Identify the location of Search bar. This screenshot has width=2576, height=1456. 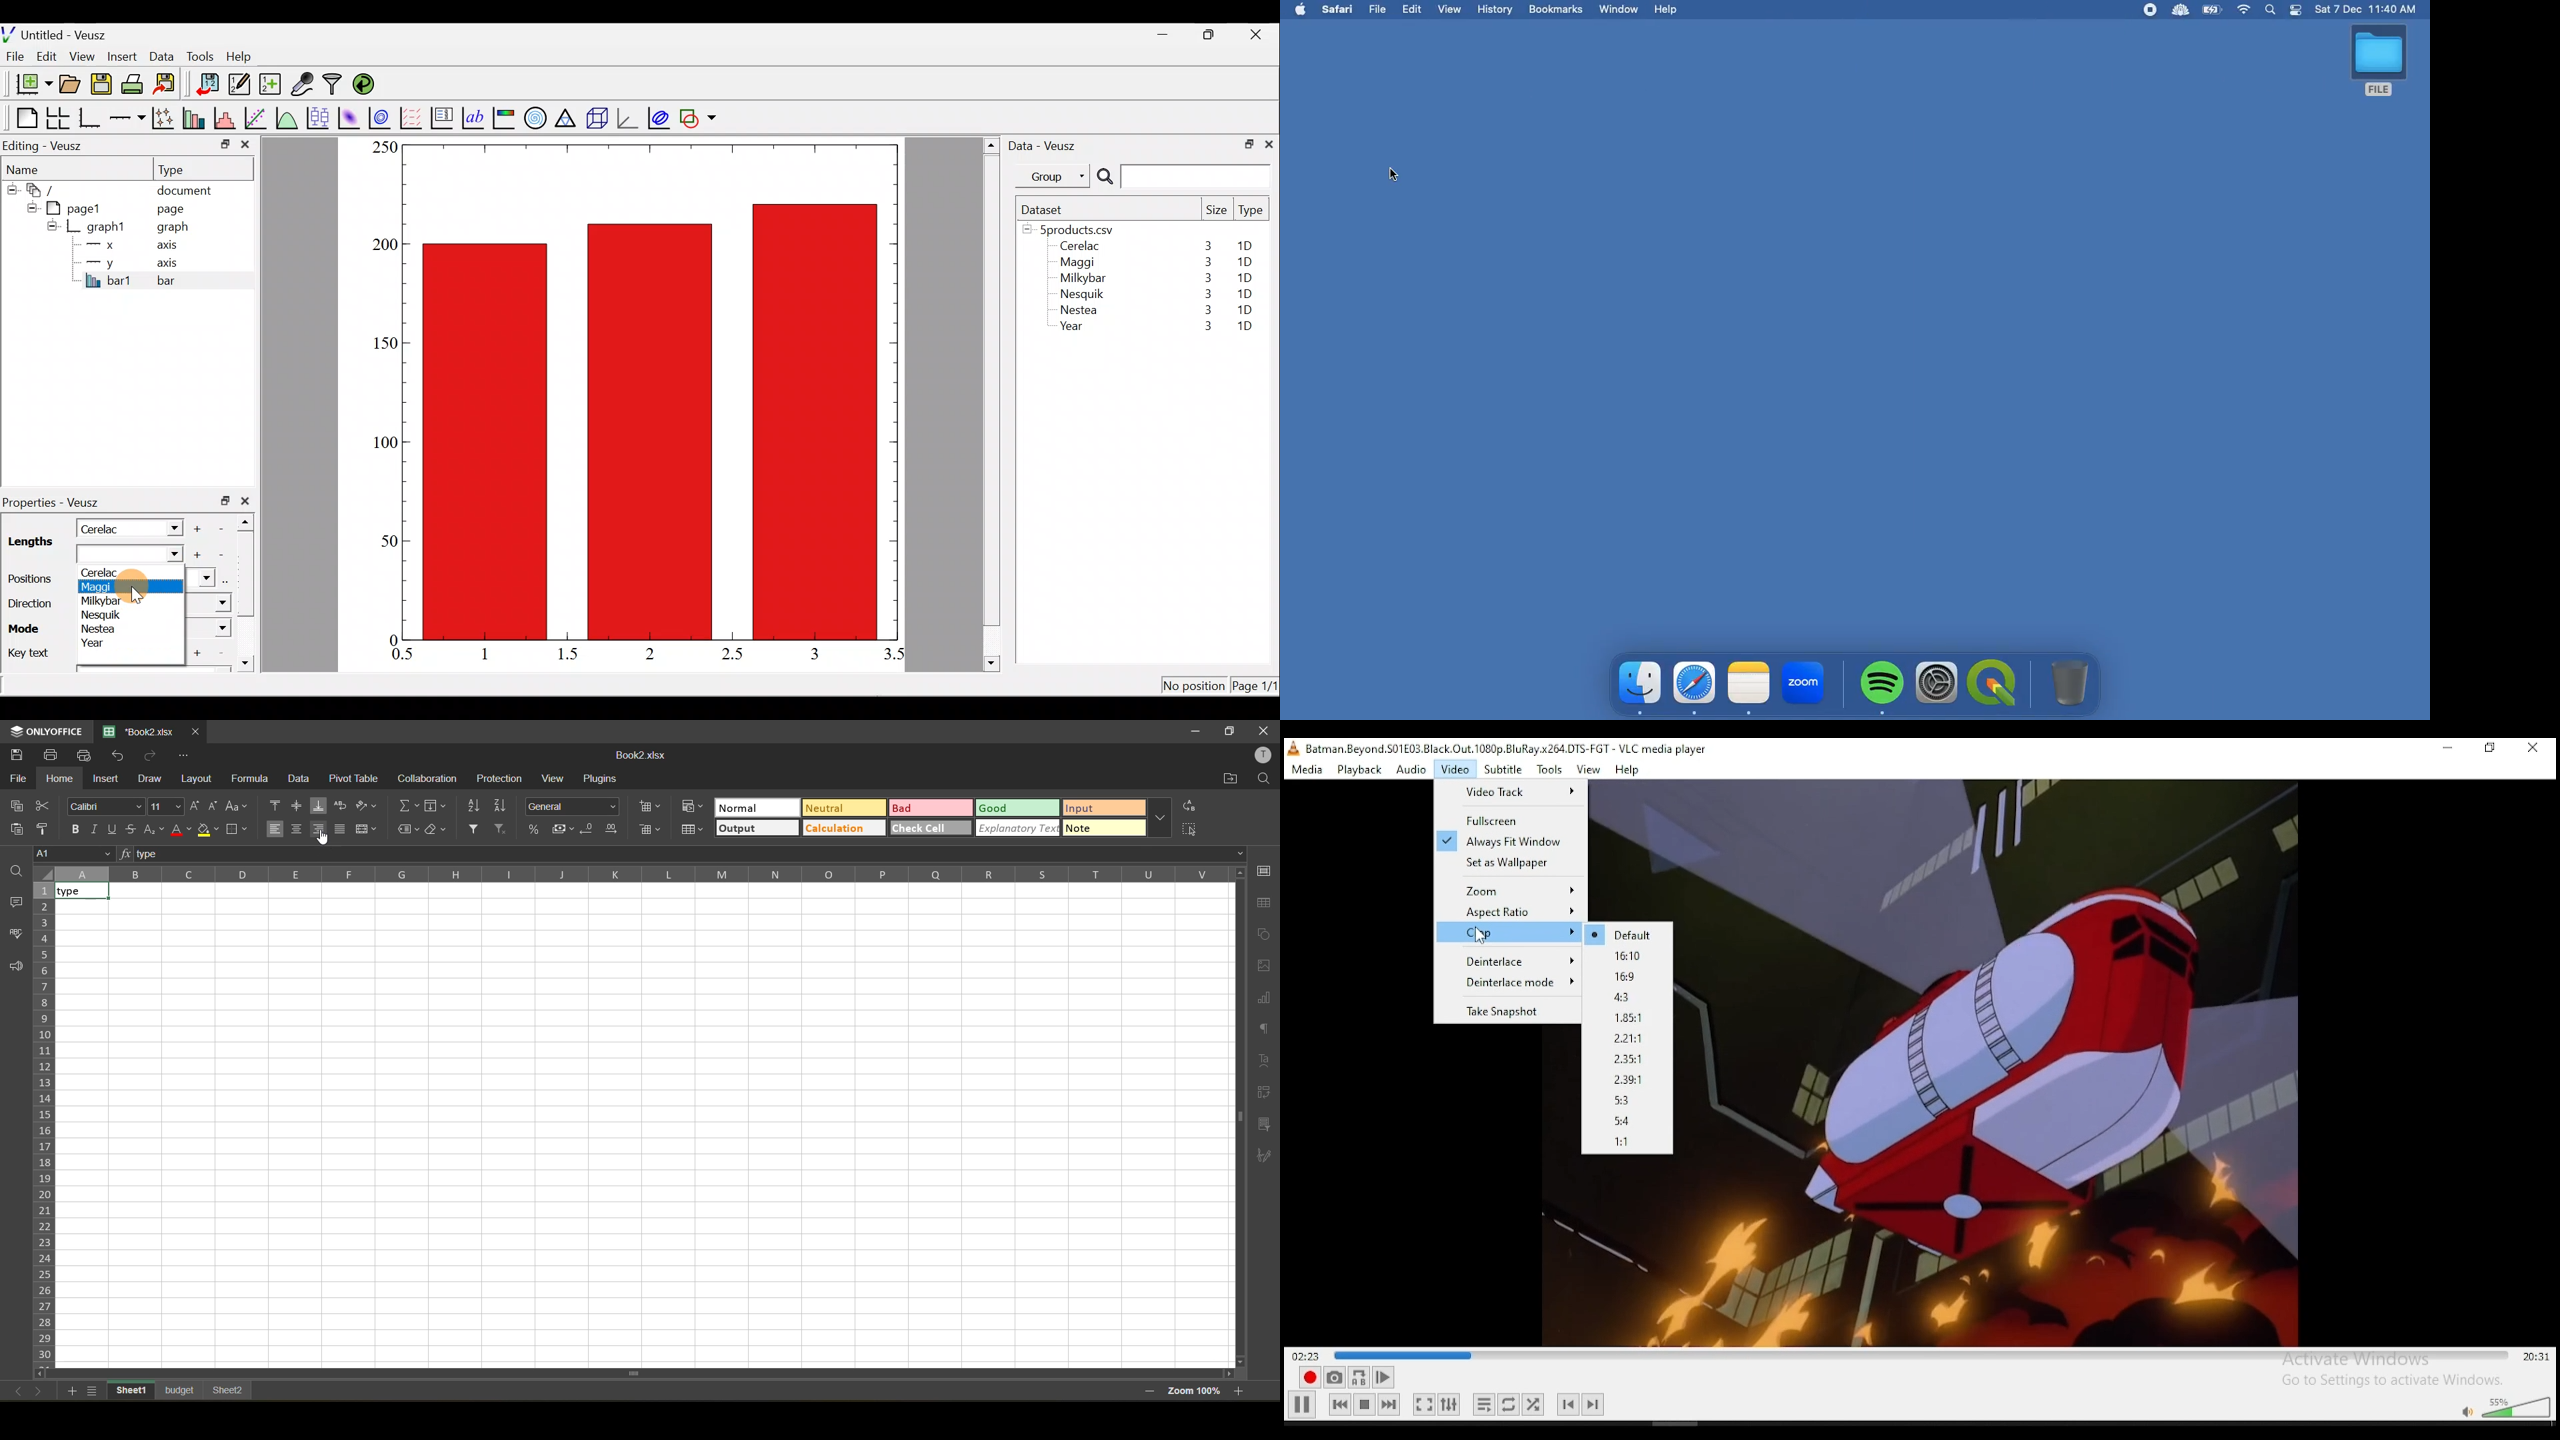
(1181, 177).